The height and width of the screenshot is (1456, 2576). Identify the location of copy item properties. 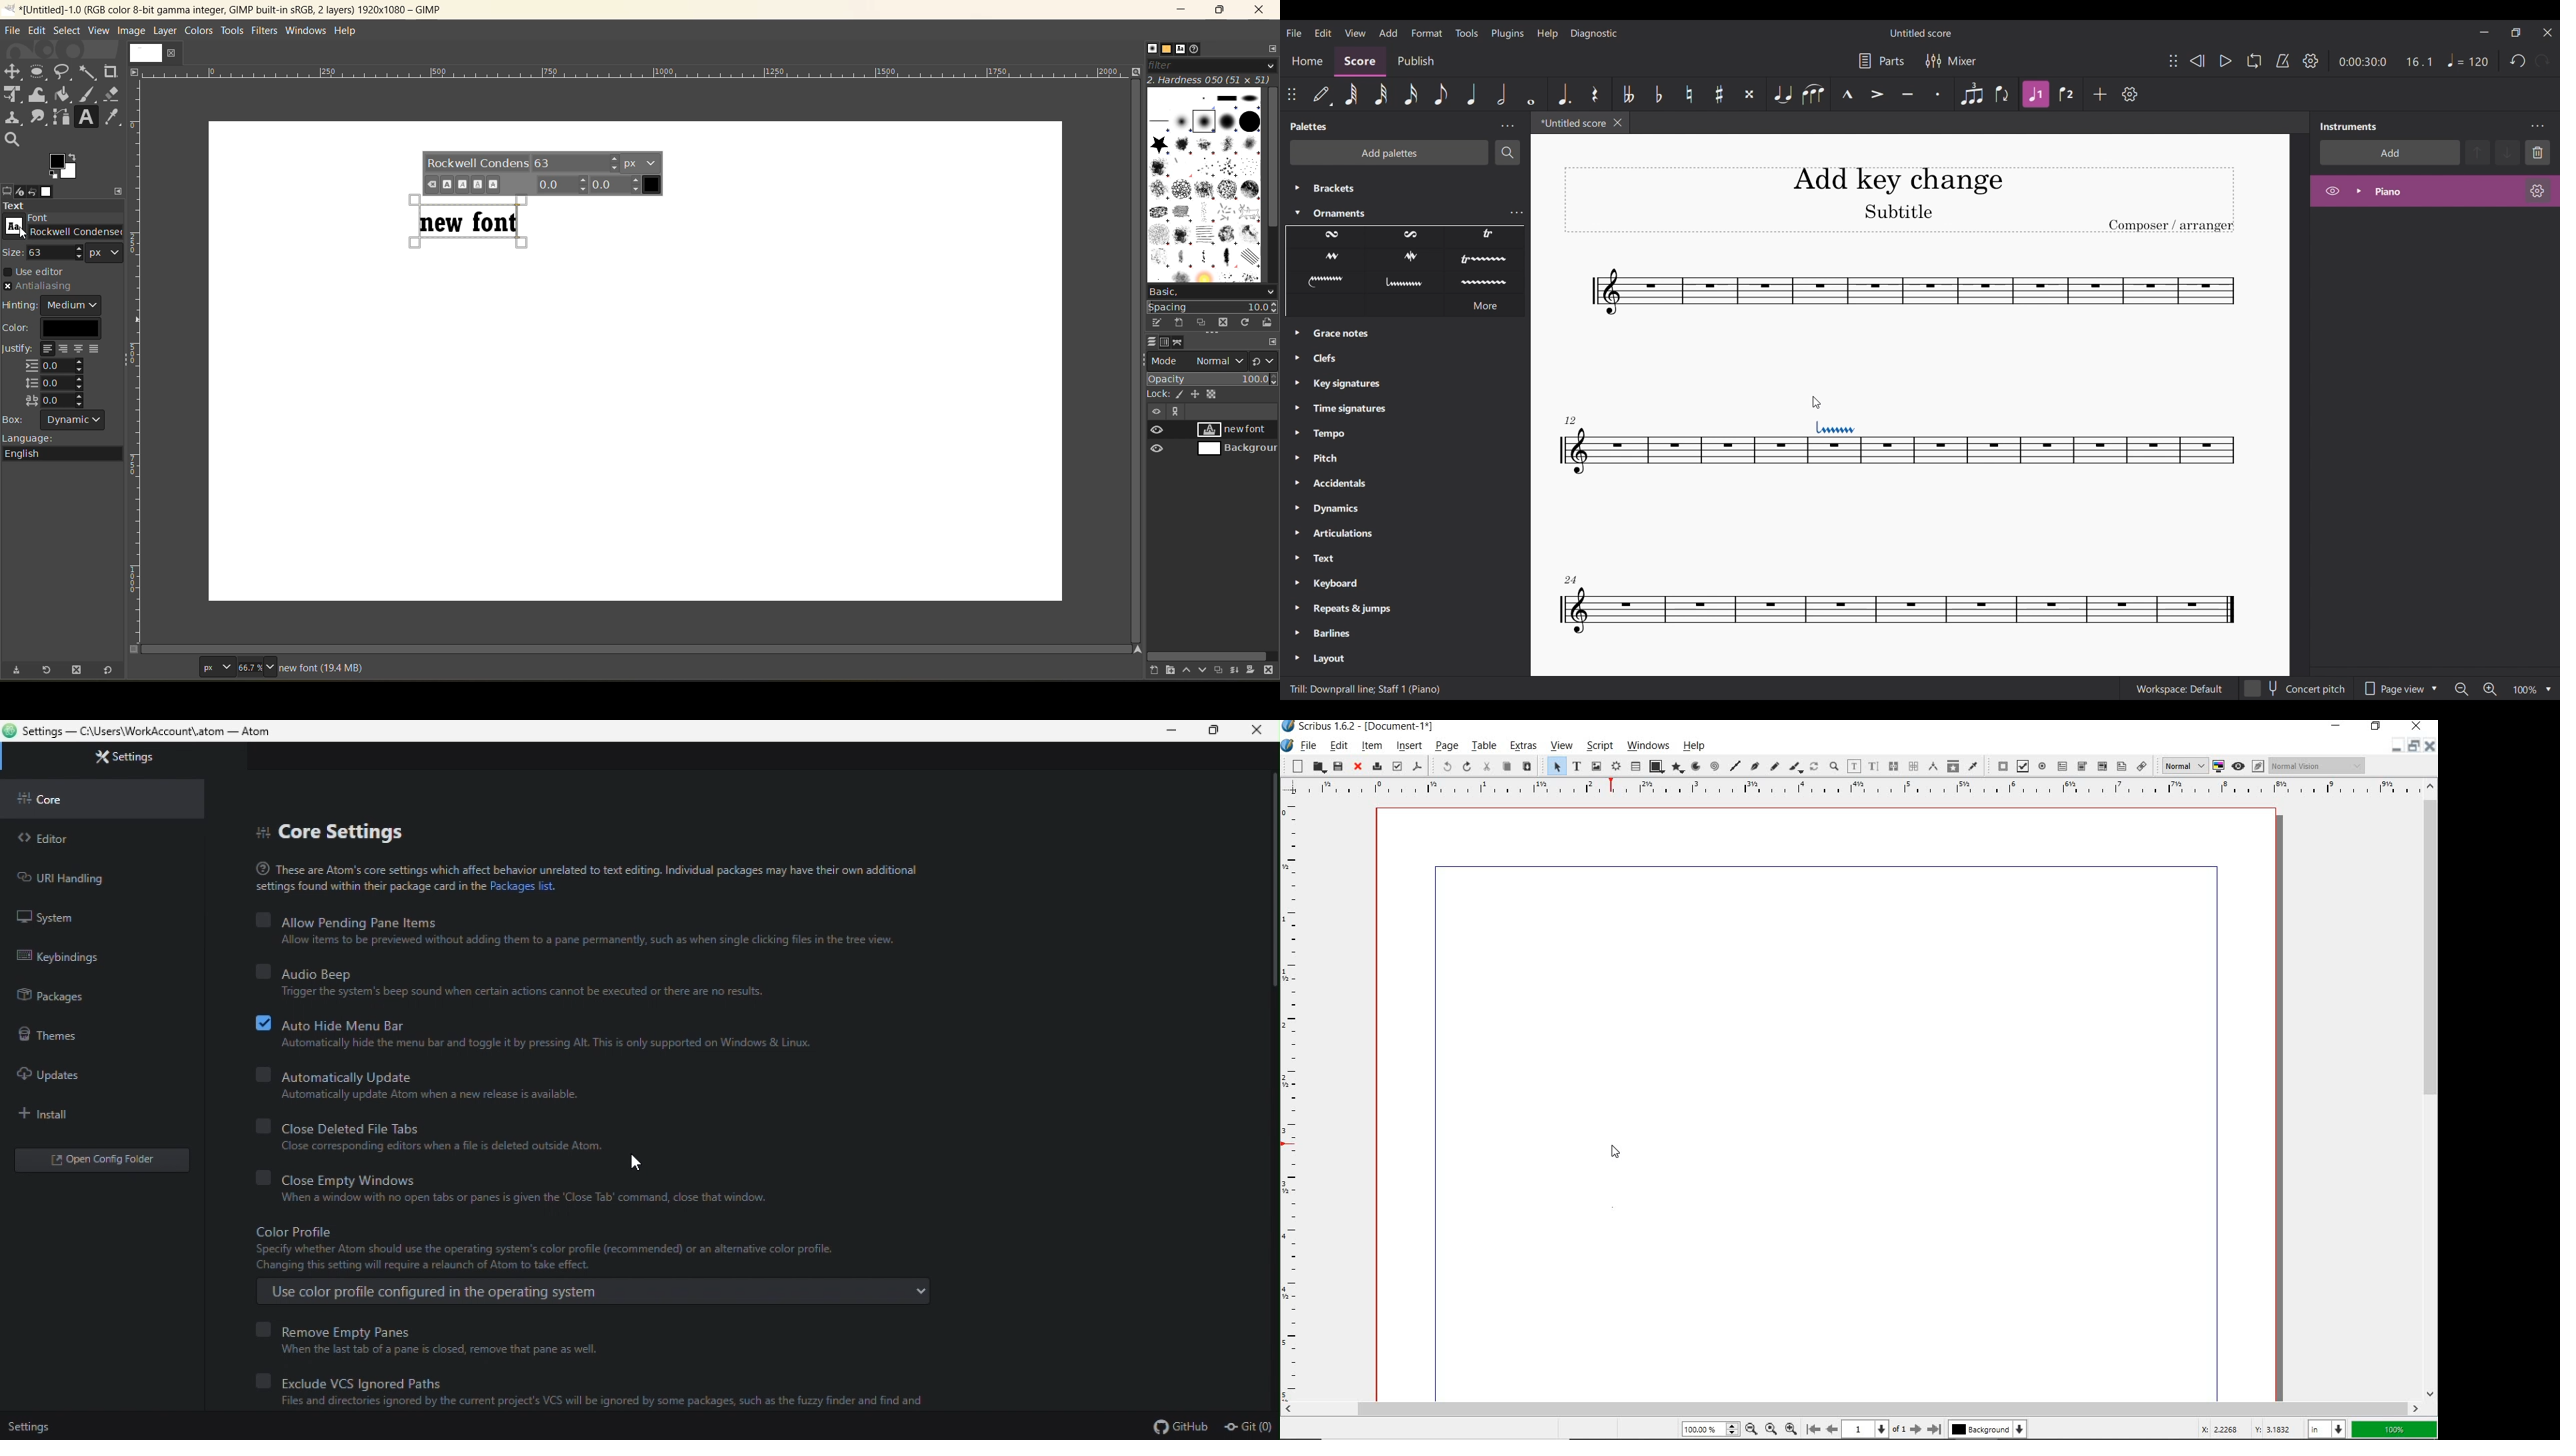
(1953, 766).